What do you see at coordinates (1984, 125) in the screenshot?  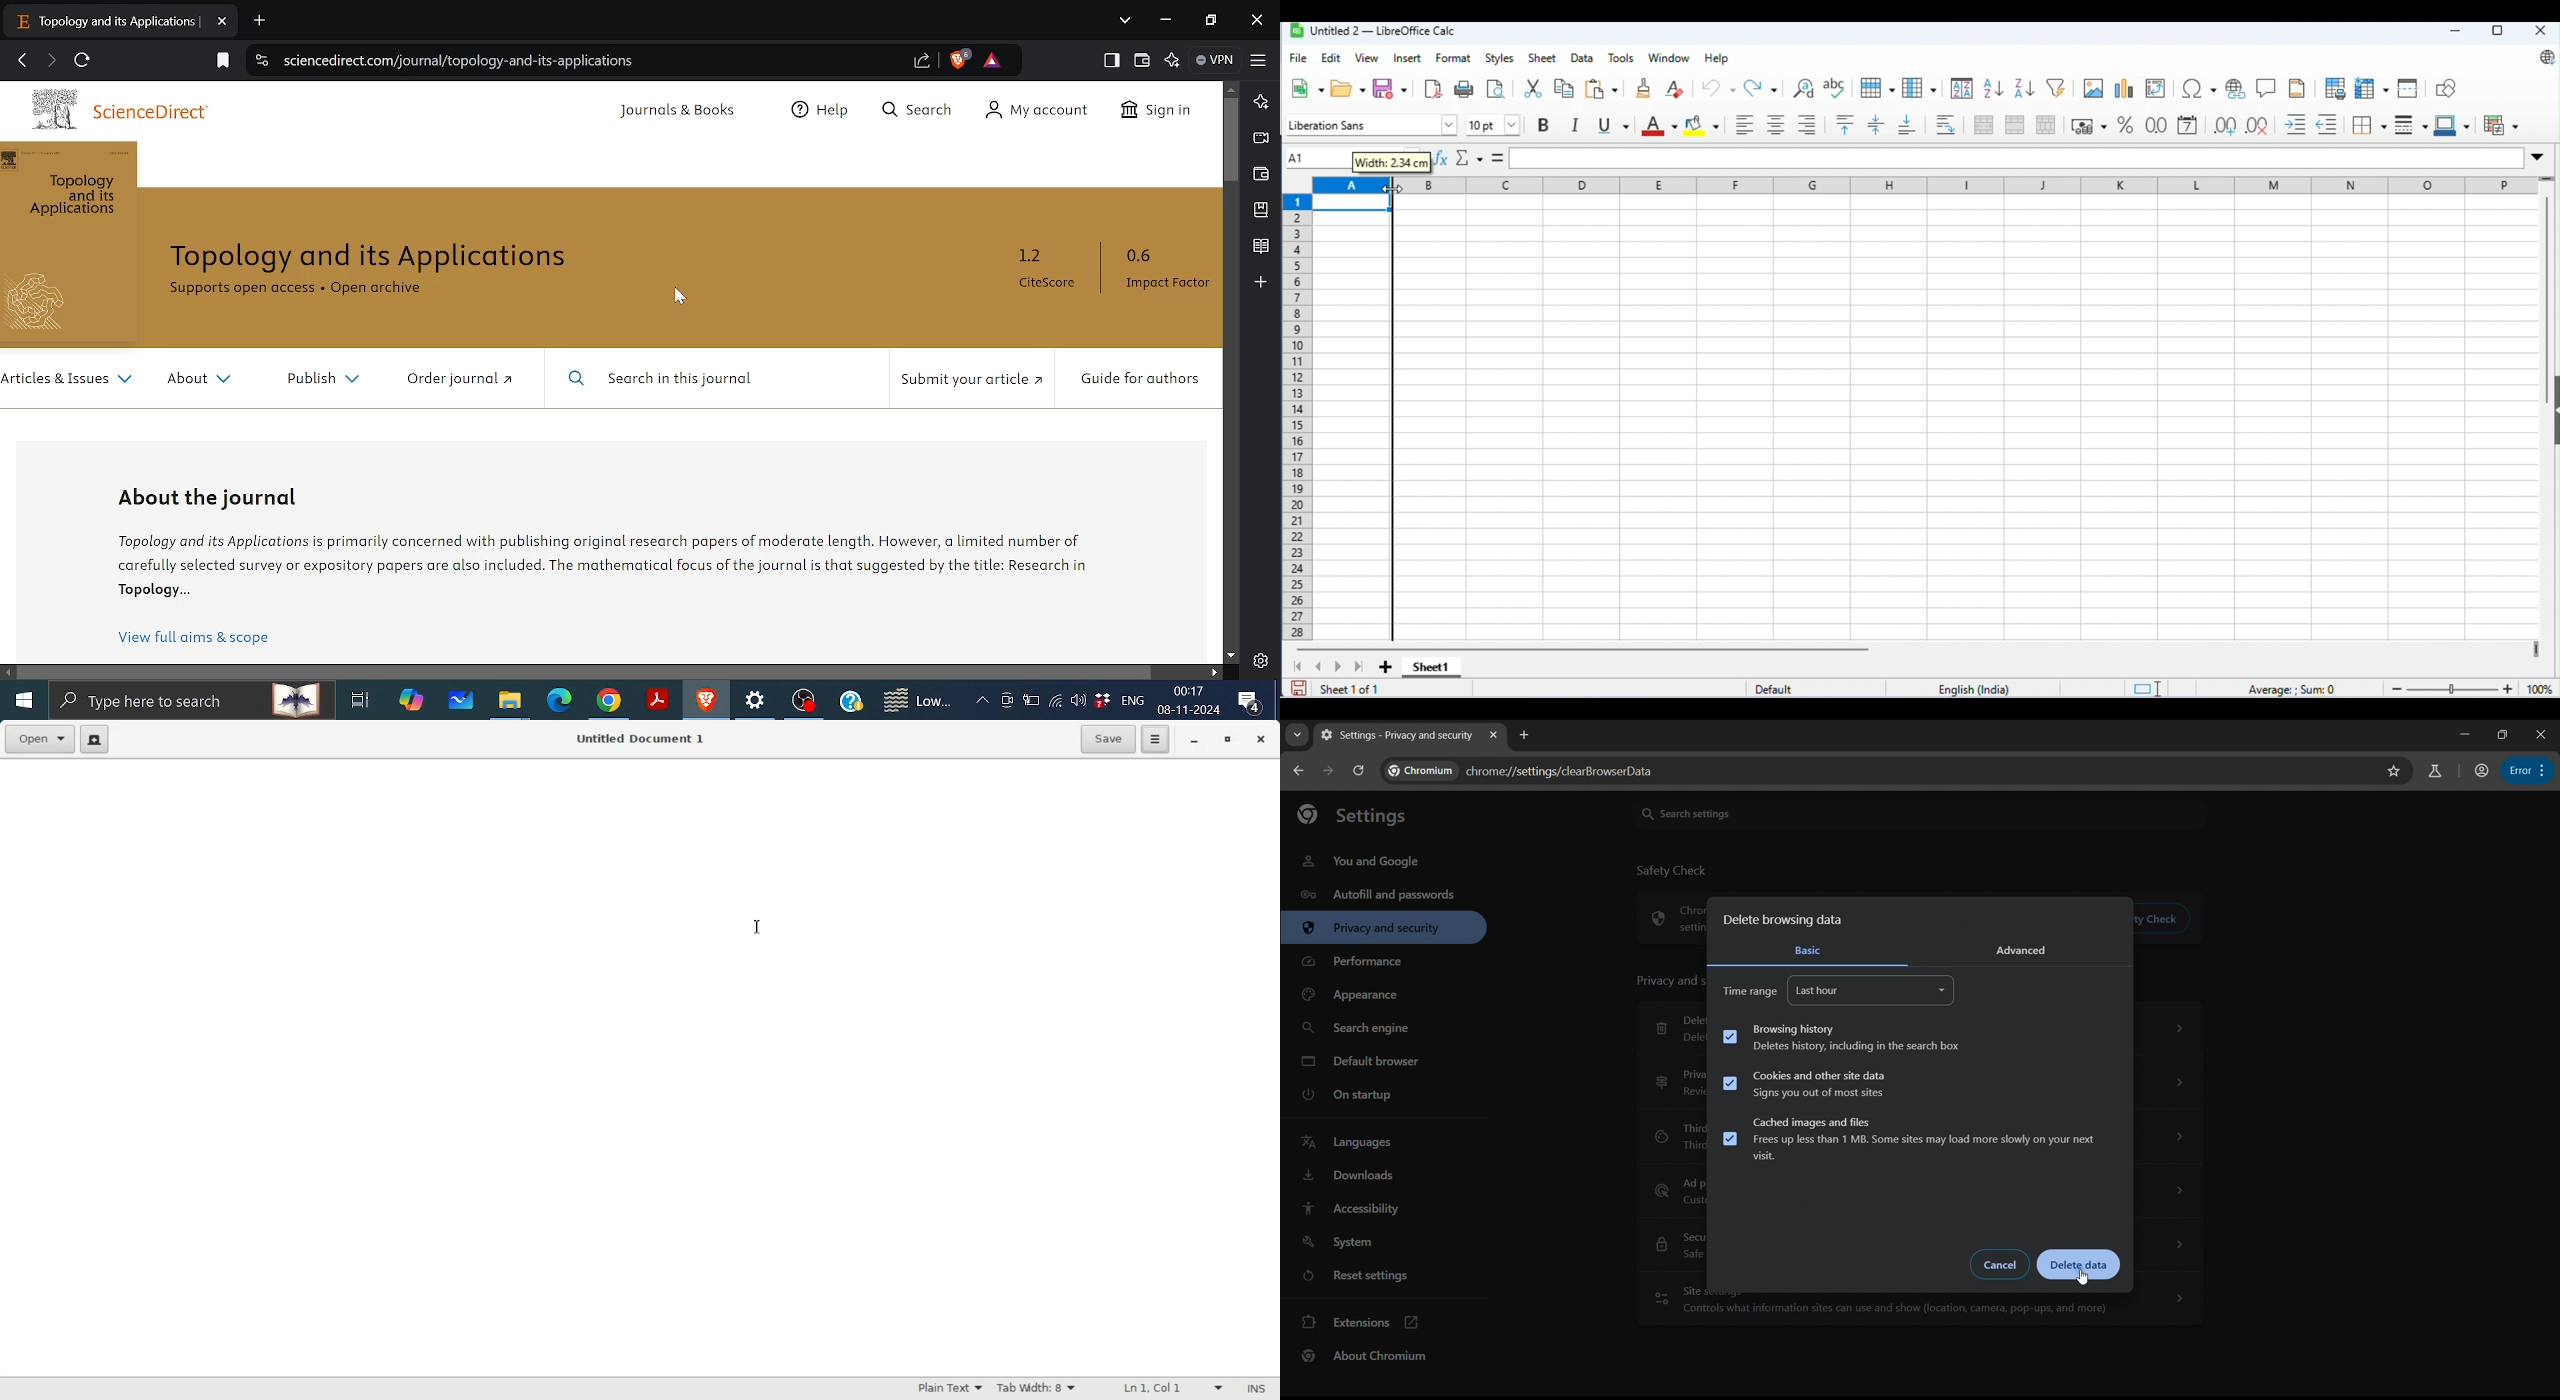 I see `merge and center` at bounding box center [1984, 125].